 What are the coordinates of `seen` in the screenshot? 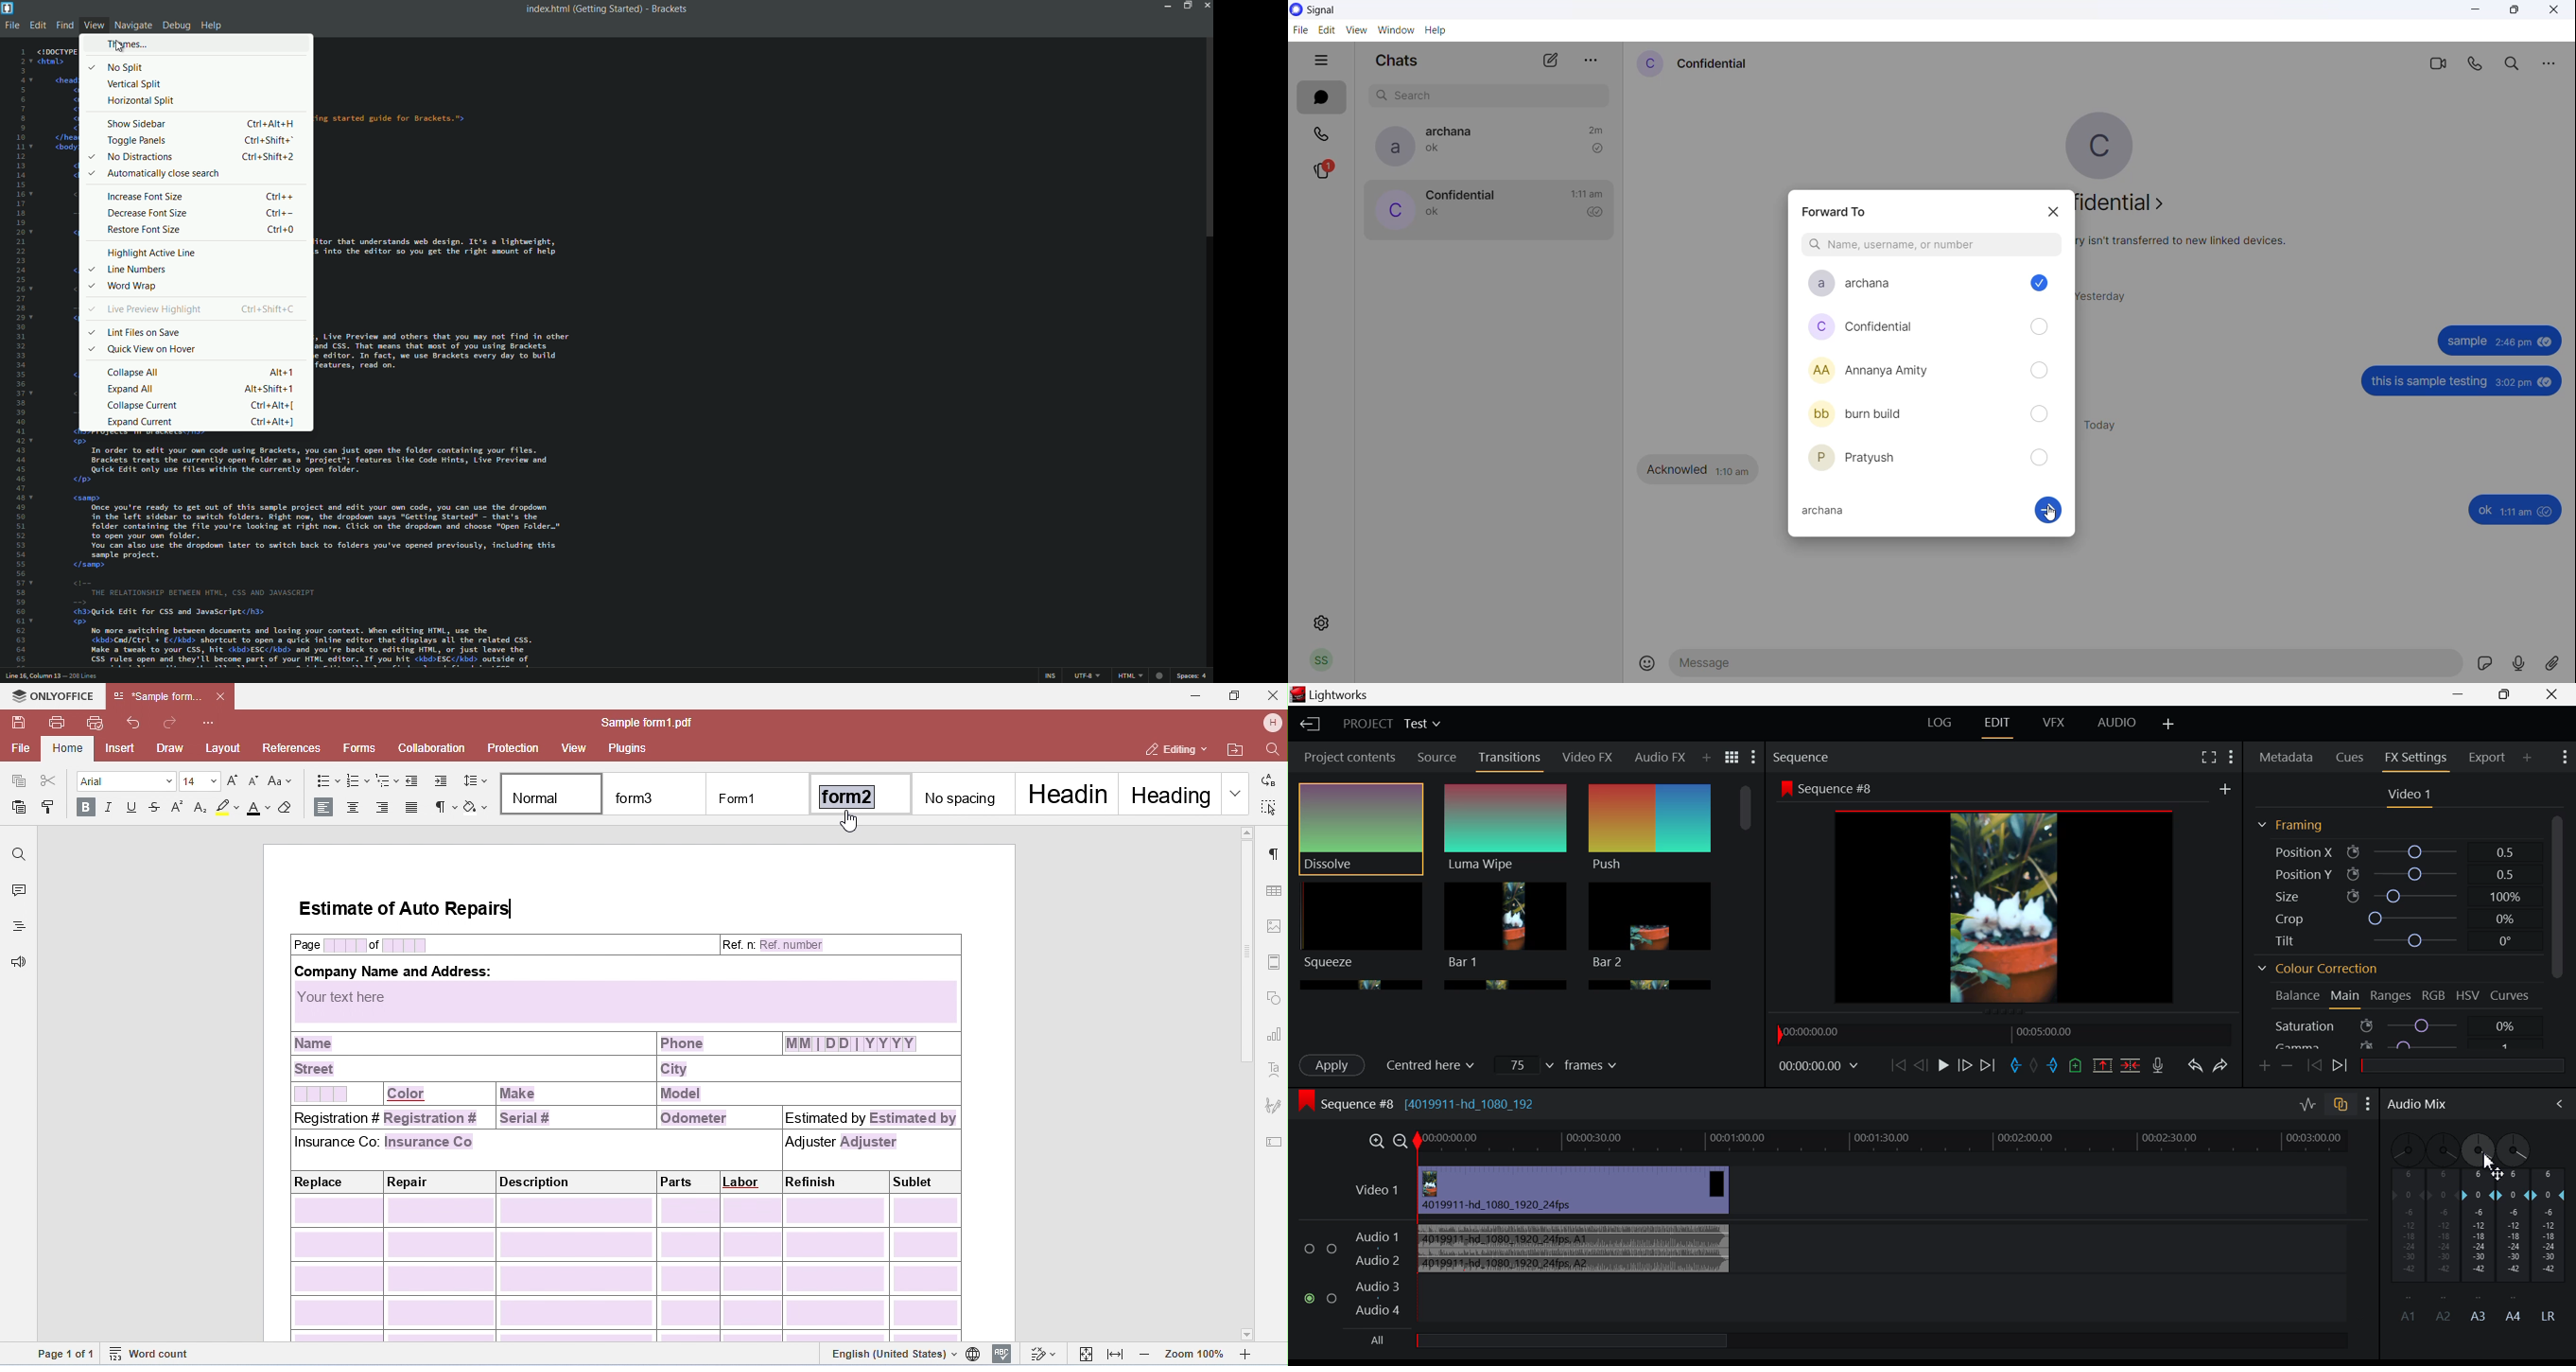 It's located at (2548, 512).